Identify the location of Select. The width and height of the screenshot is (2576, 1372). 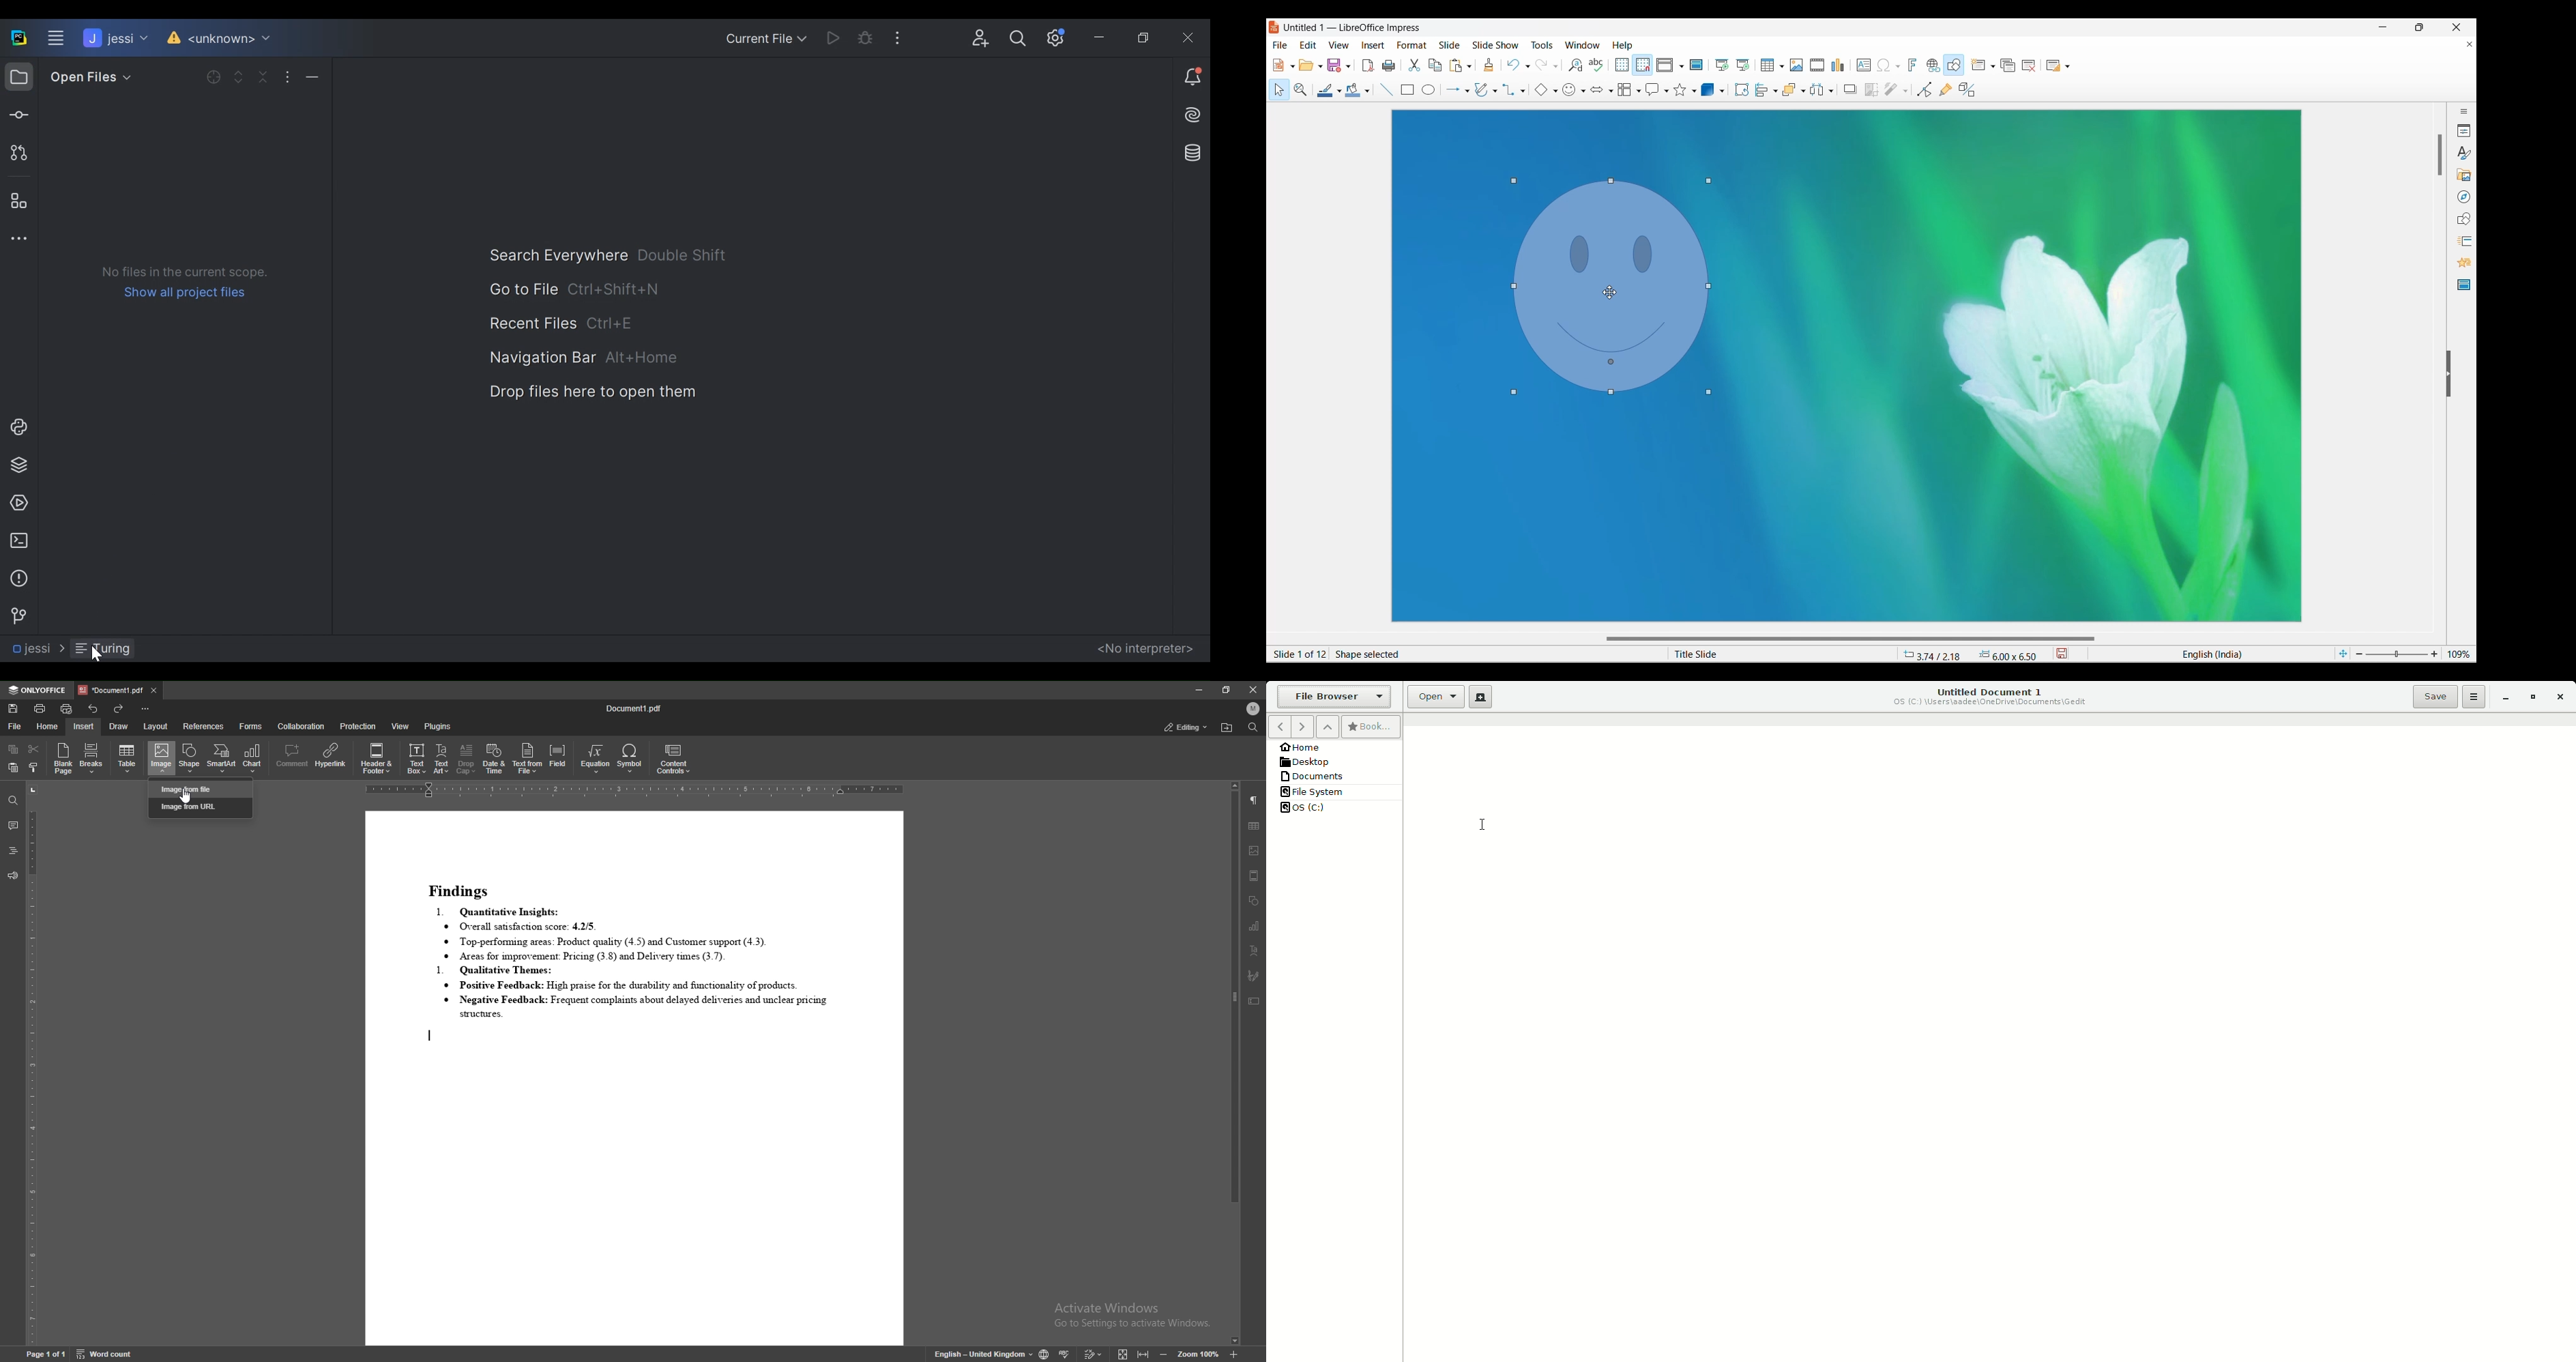
(1279, 90).